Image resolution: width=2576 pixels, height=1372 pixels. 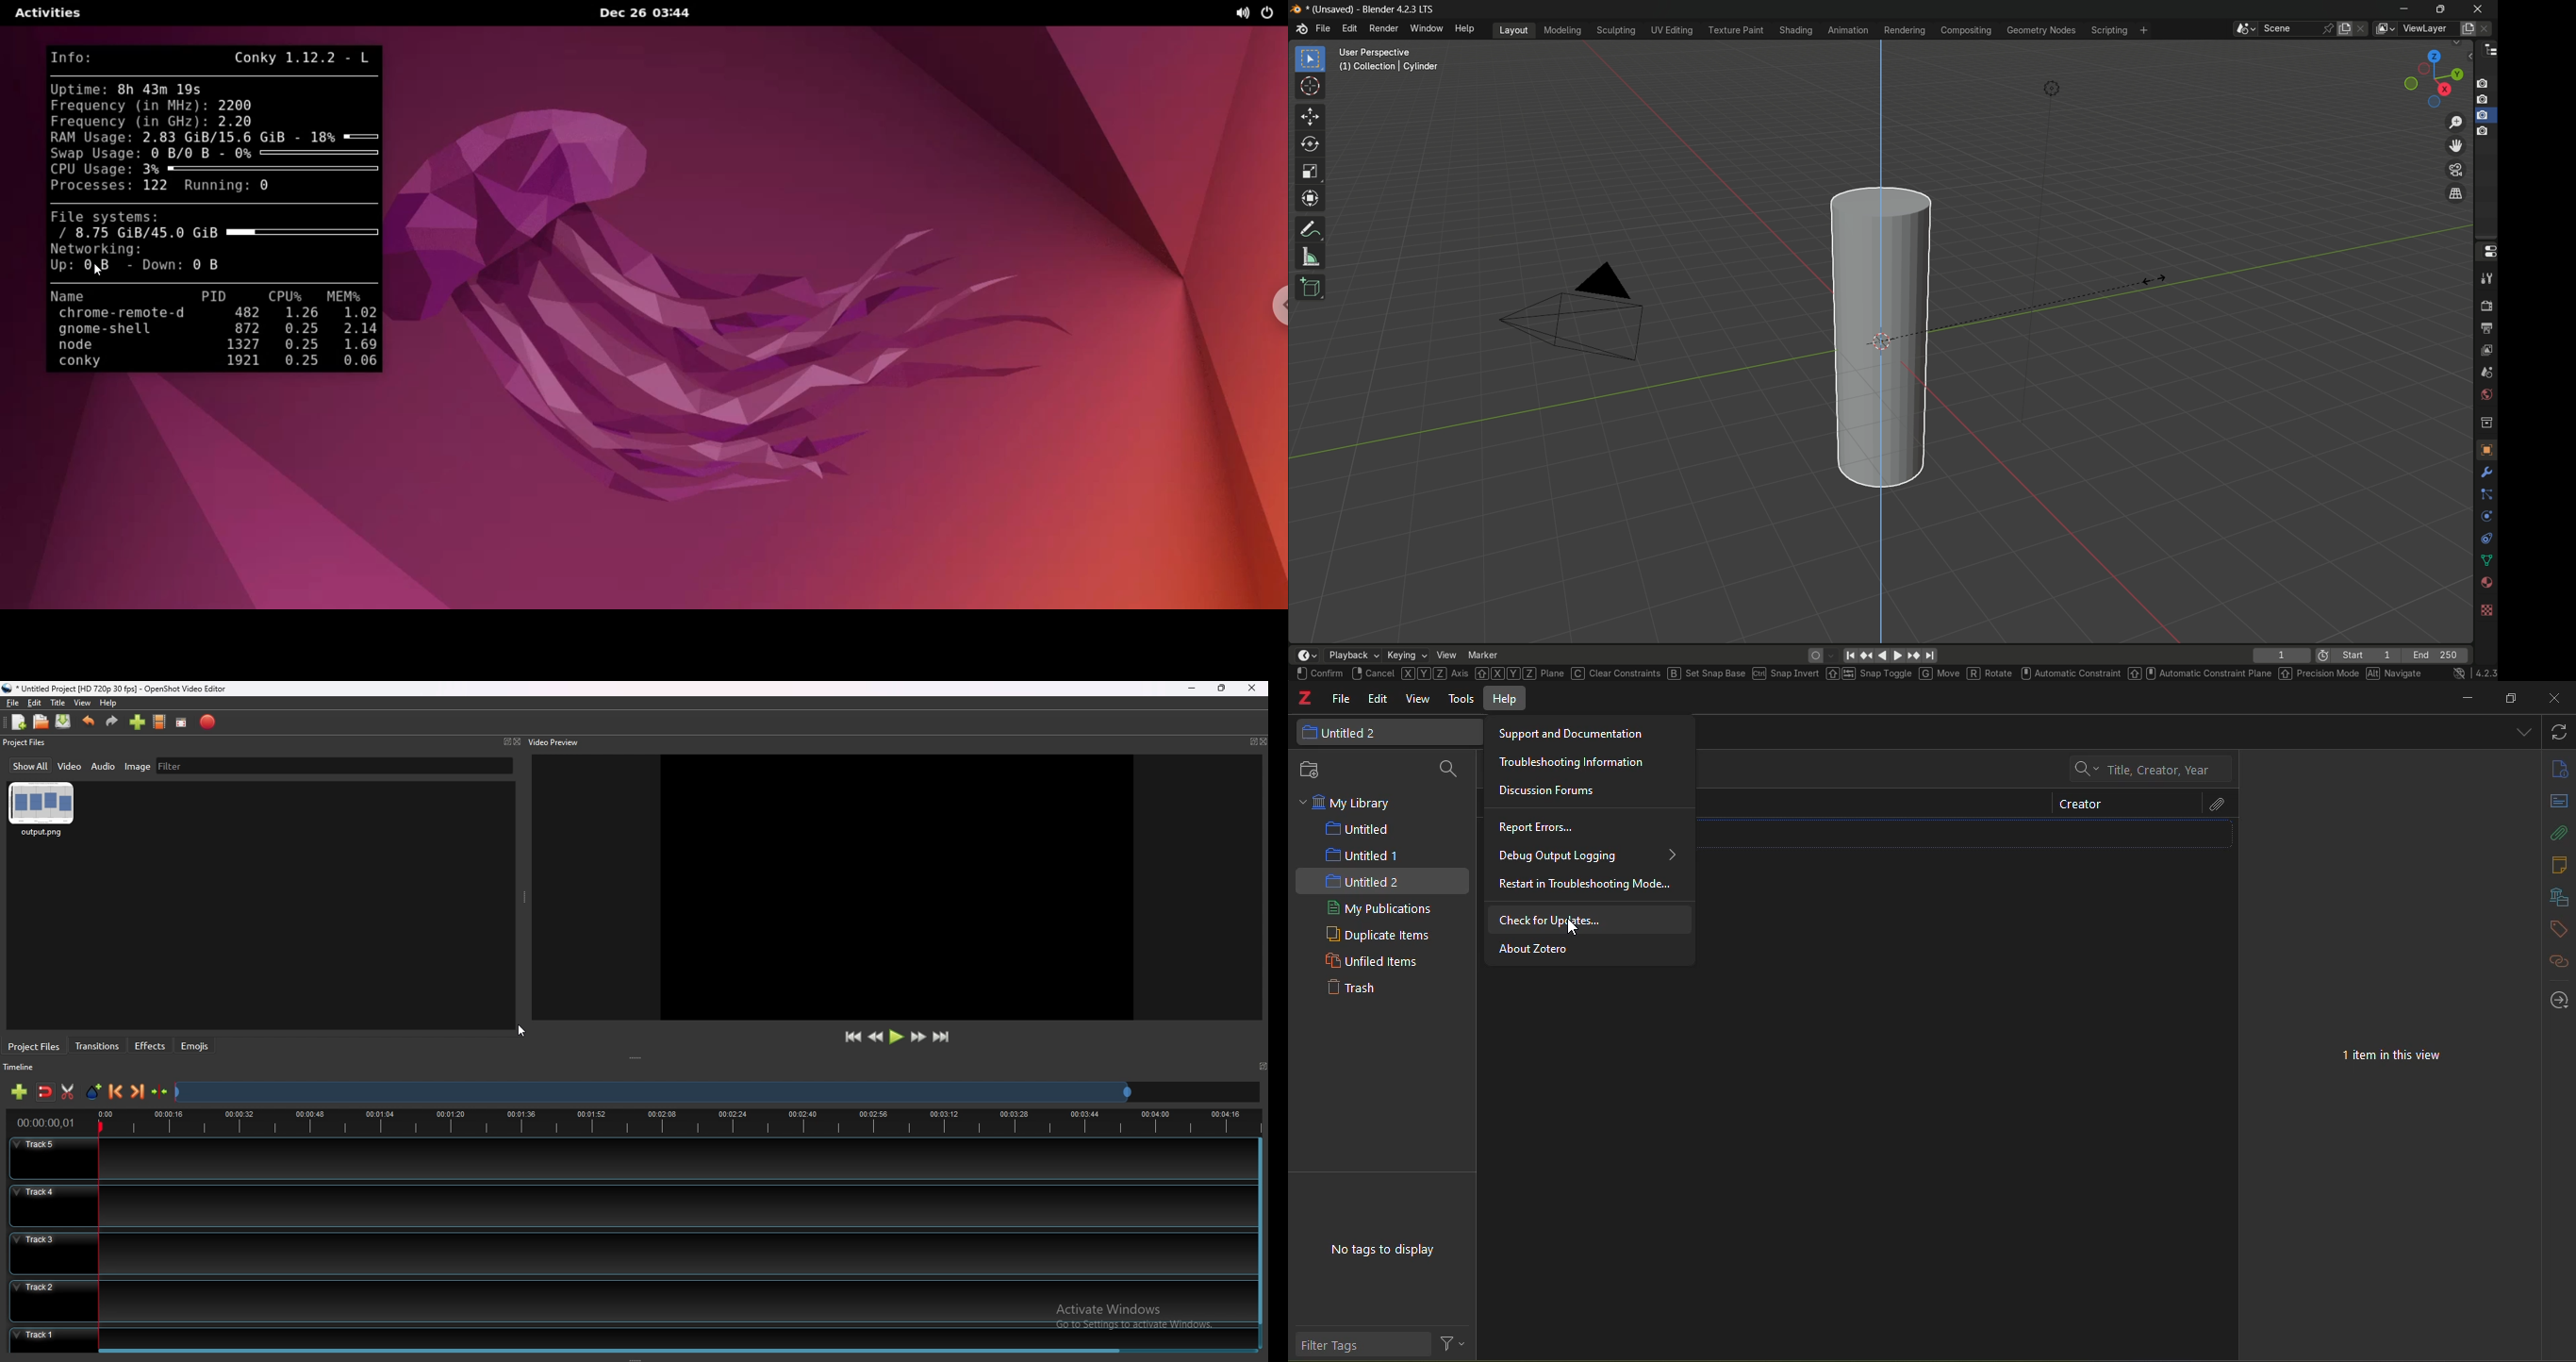 What do you see at coordinates (2212, 804) in the screenshot?
I see `attach` at bounding box center [2212, 804].